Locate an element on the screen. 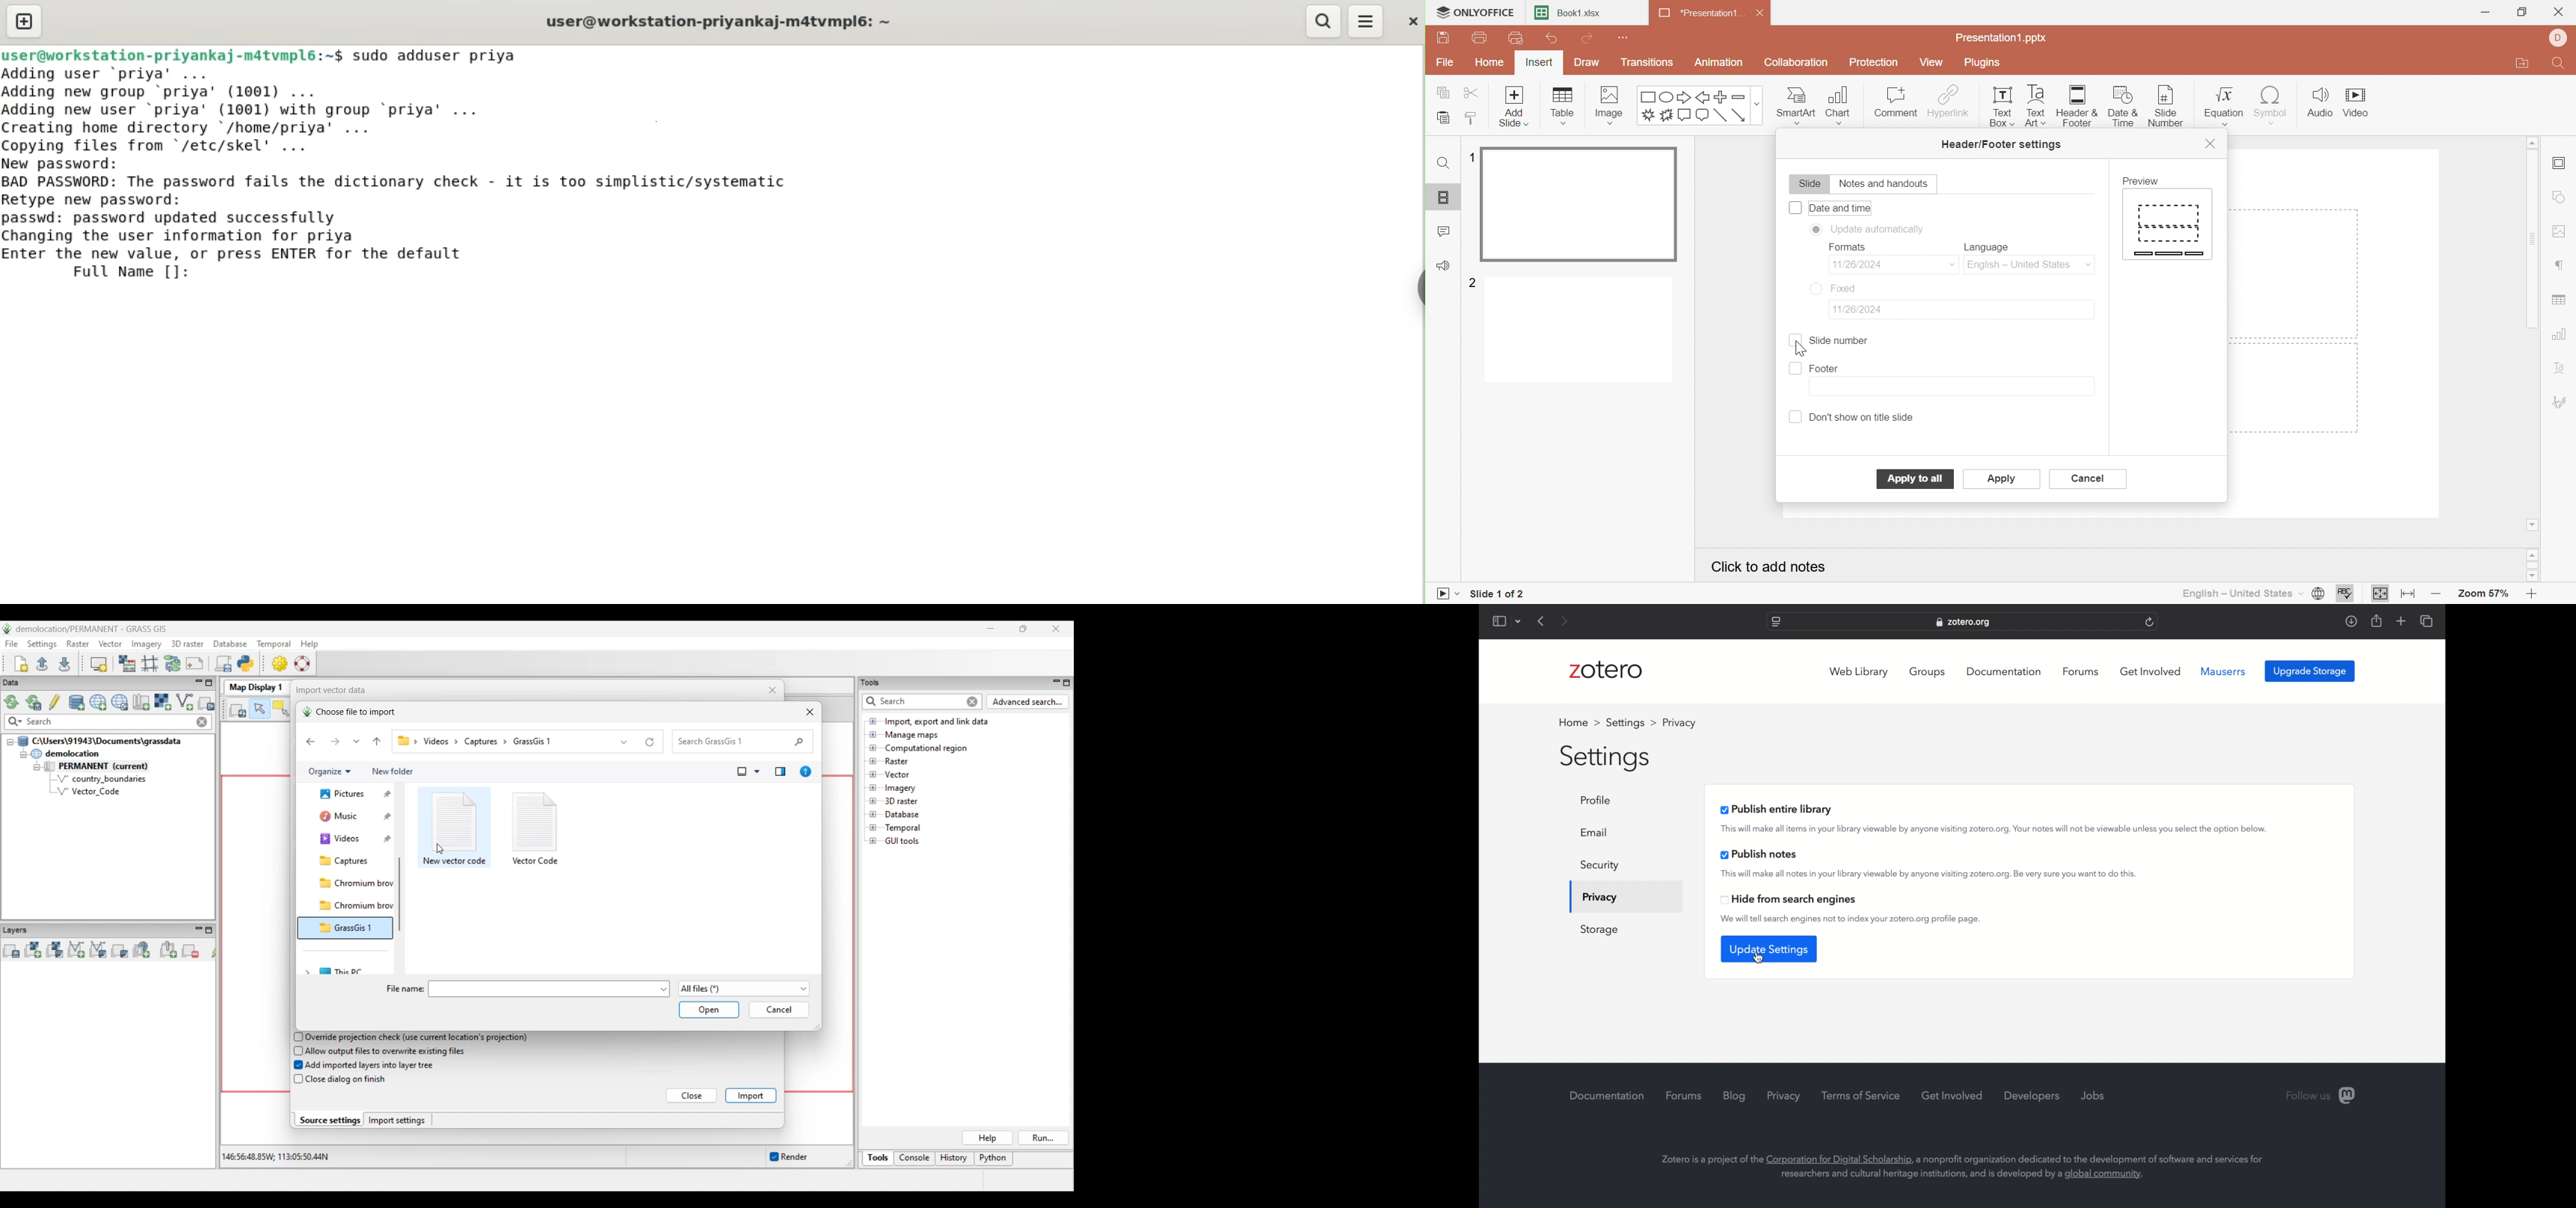  Start Slideshow is located at coordinates (1446, 592).